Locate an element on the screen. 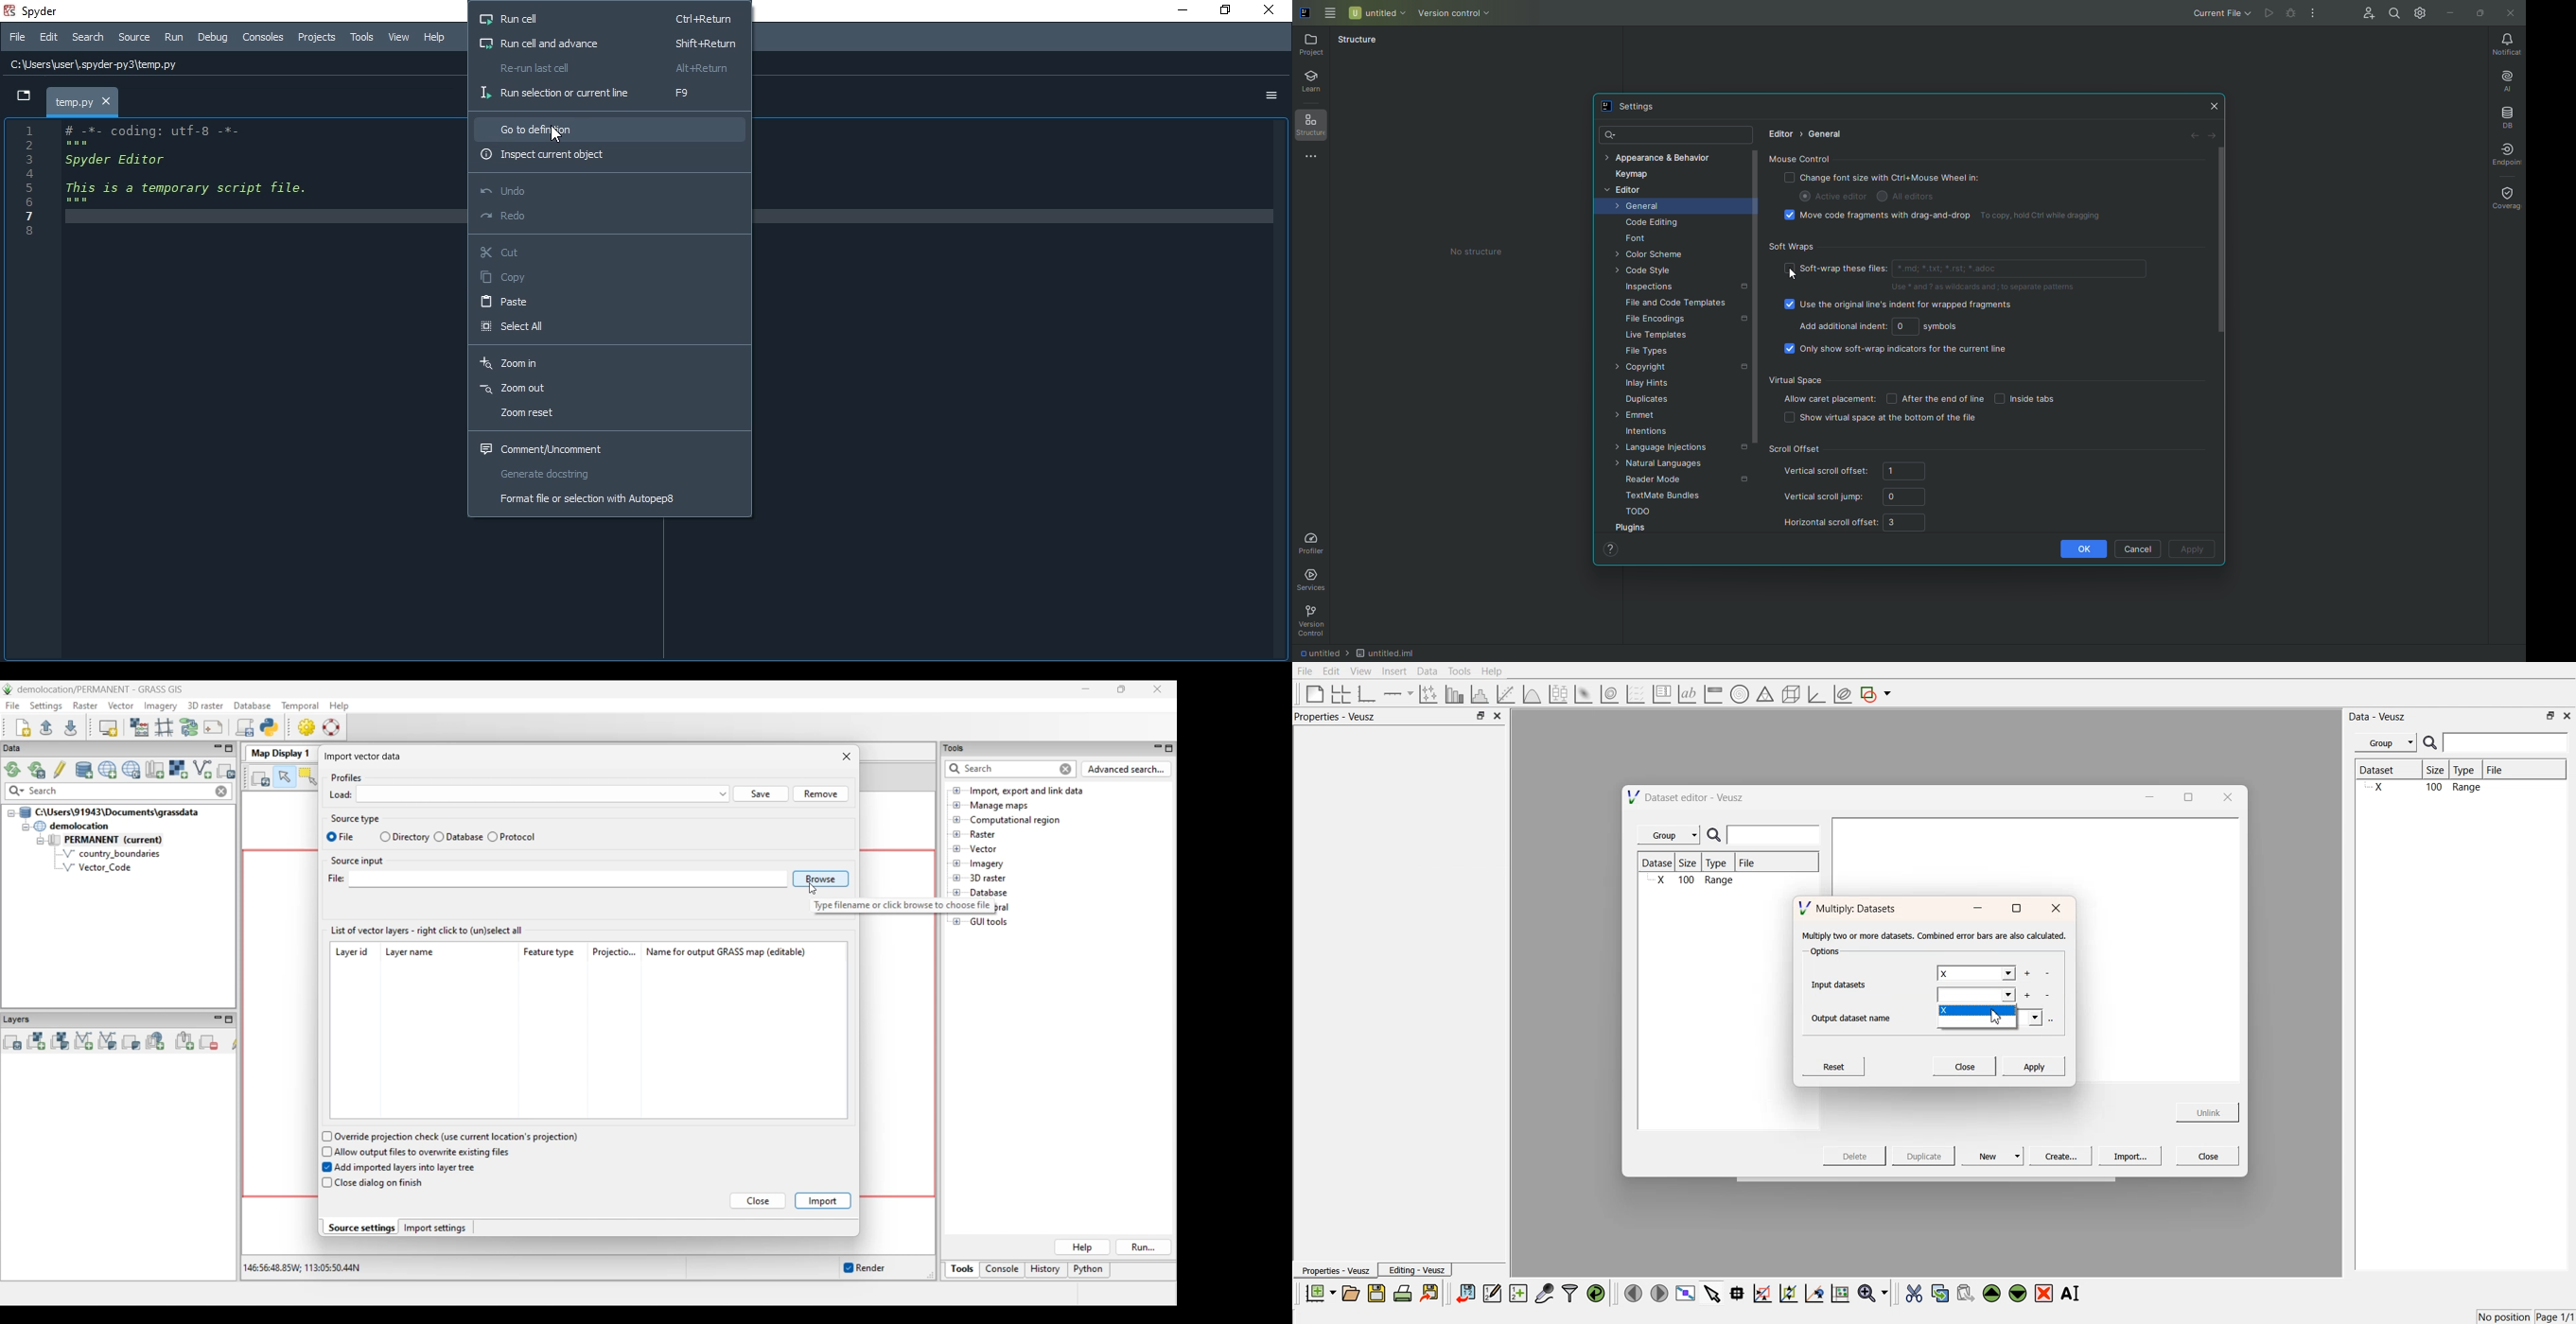 The width and height of the screenshot is (2576, 1344). Insert is located at coordinates (1393, 671).